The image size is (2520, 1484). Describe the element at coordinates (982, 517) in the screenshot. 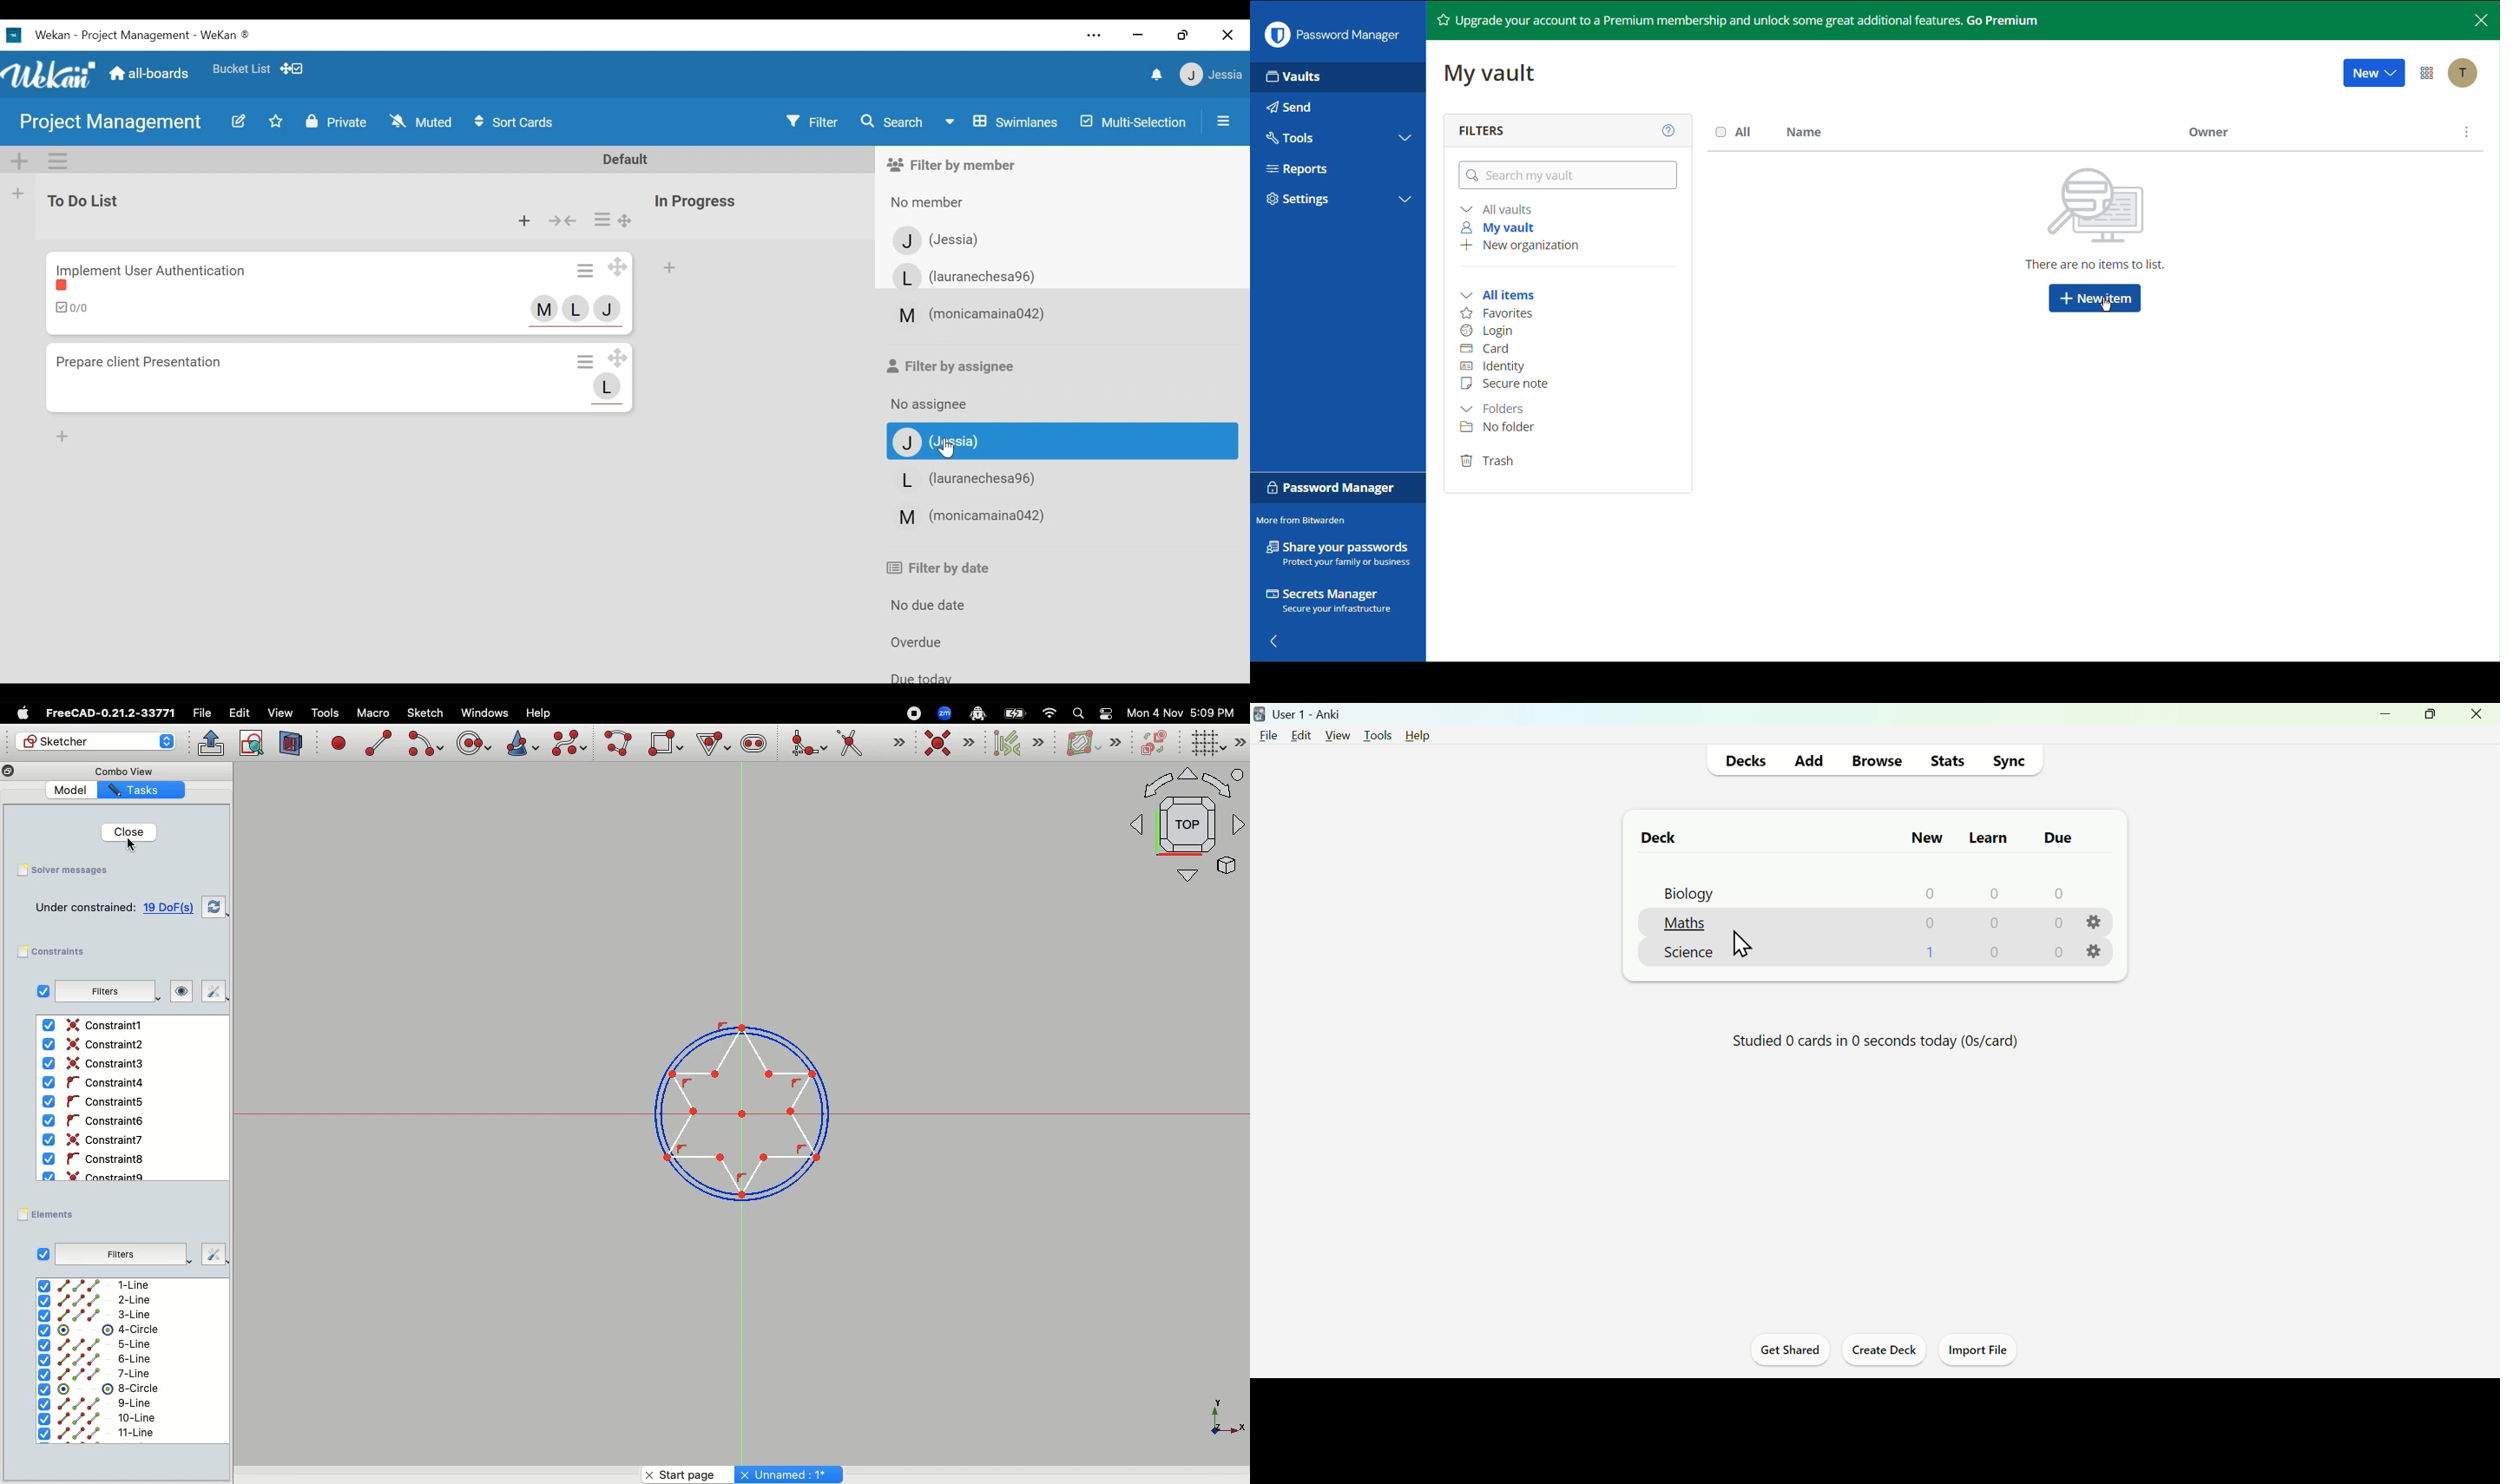

I see `Member` at that location.